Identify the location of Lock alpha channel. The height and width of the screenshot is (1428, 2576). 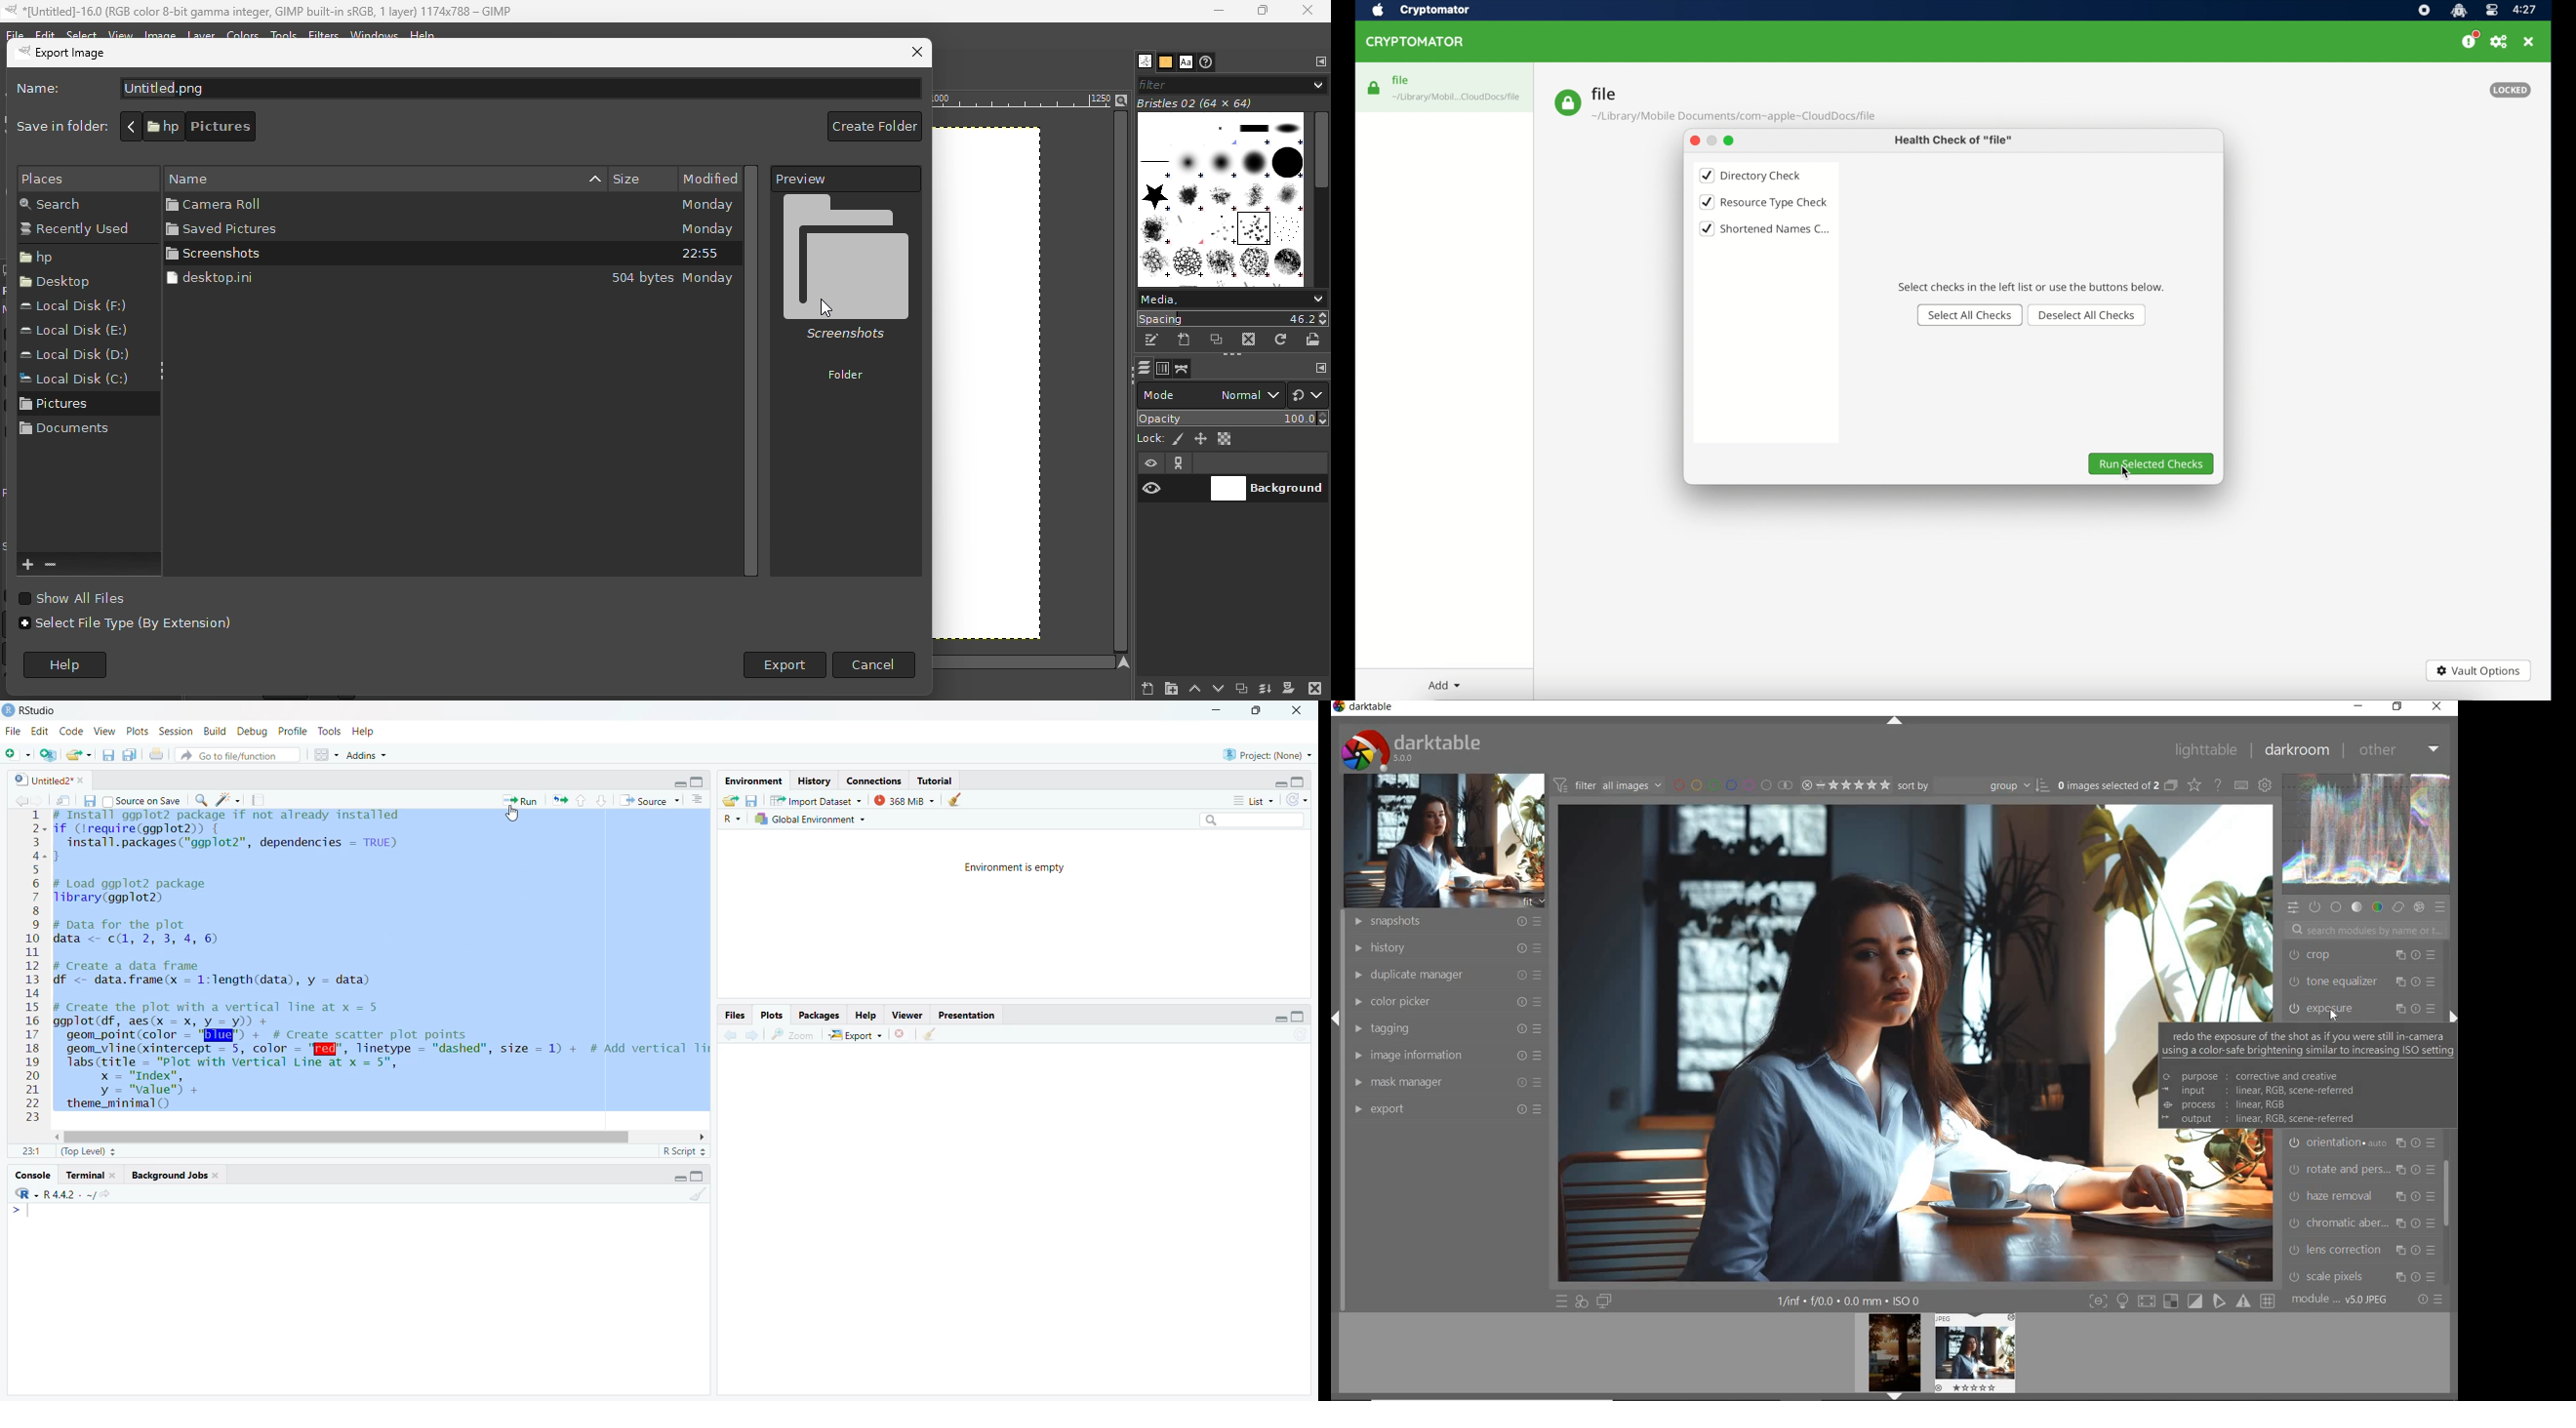
(1227, 439).